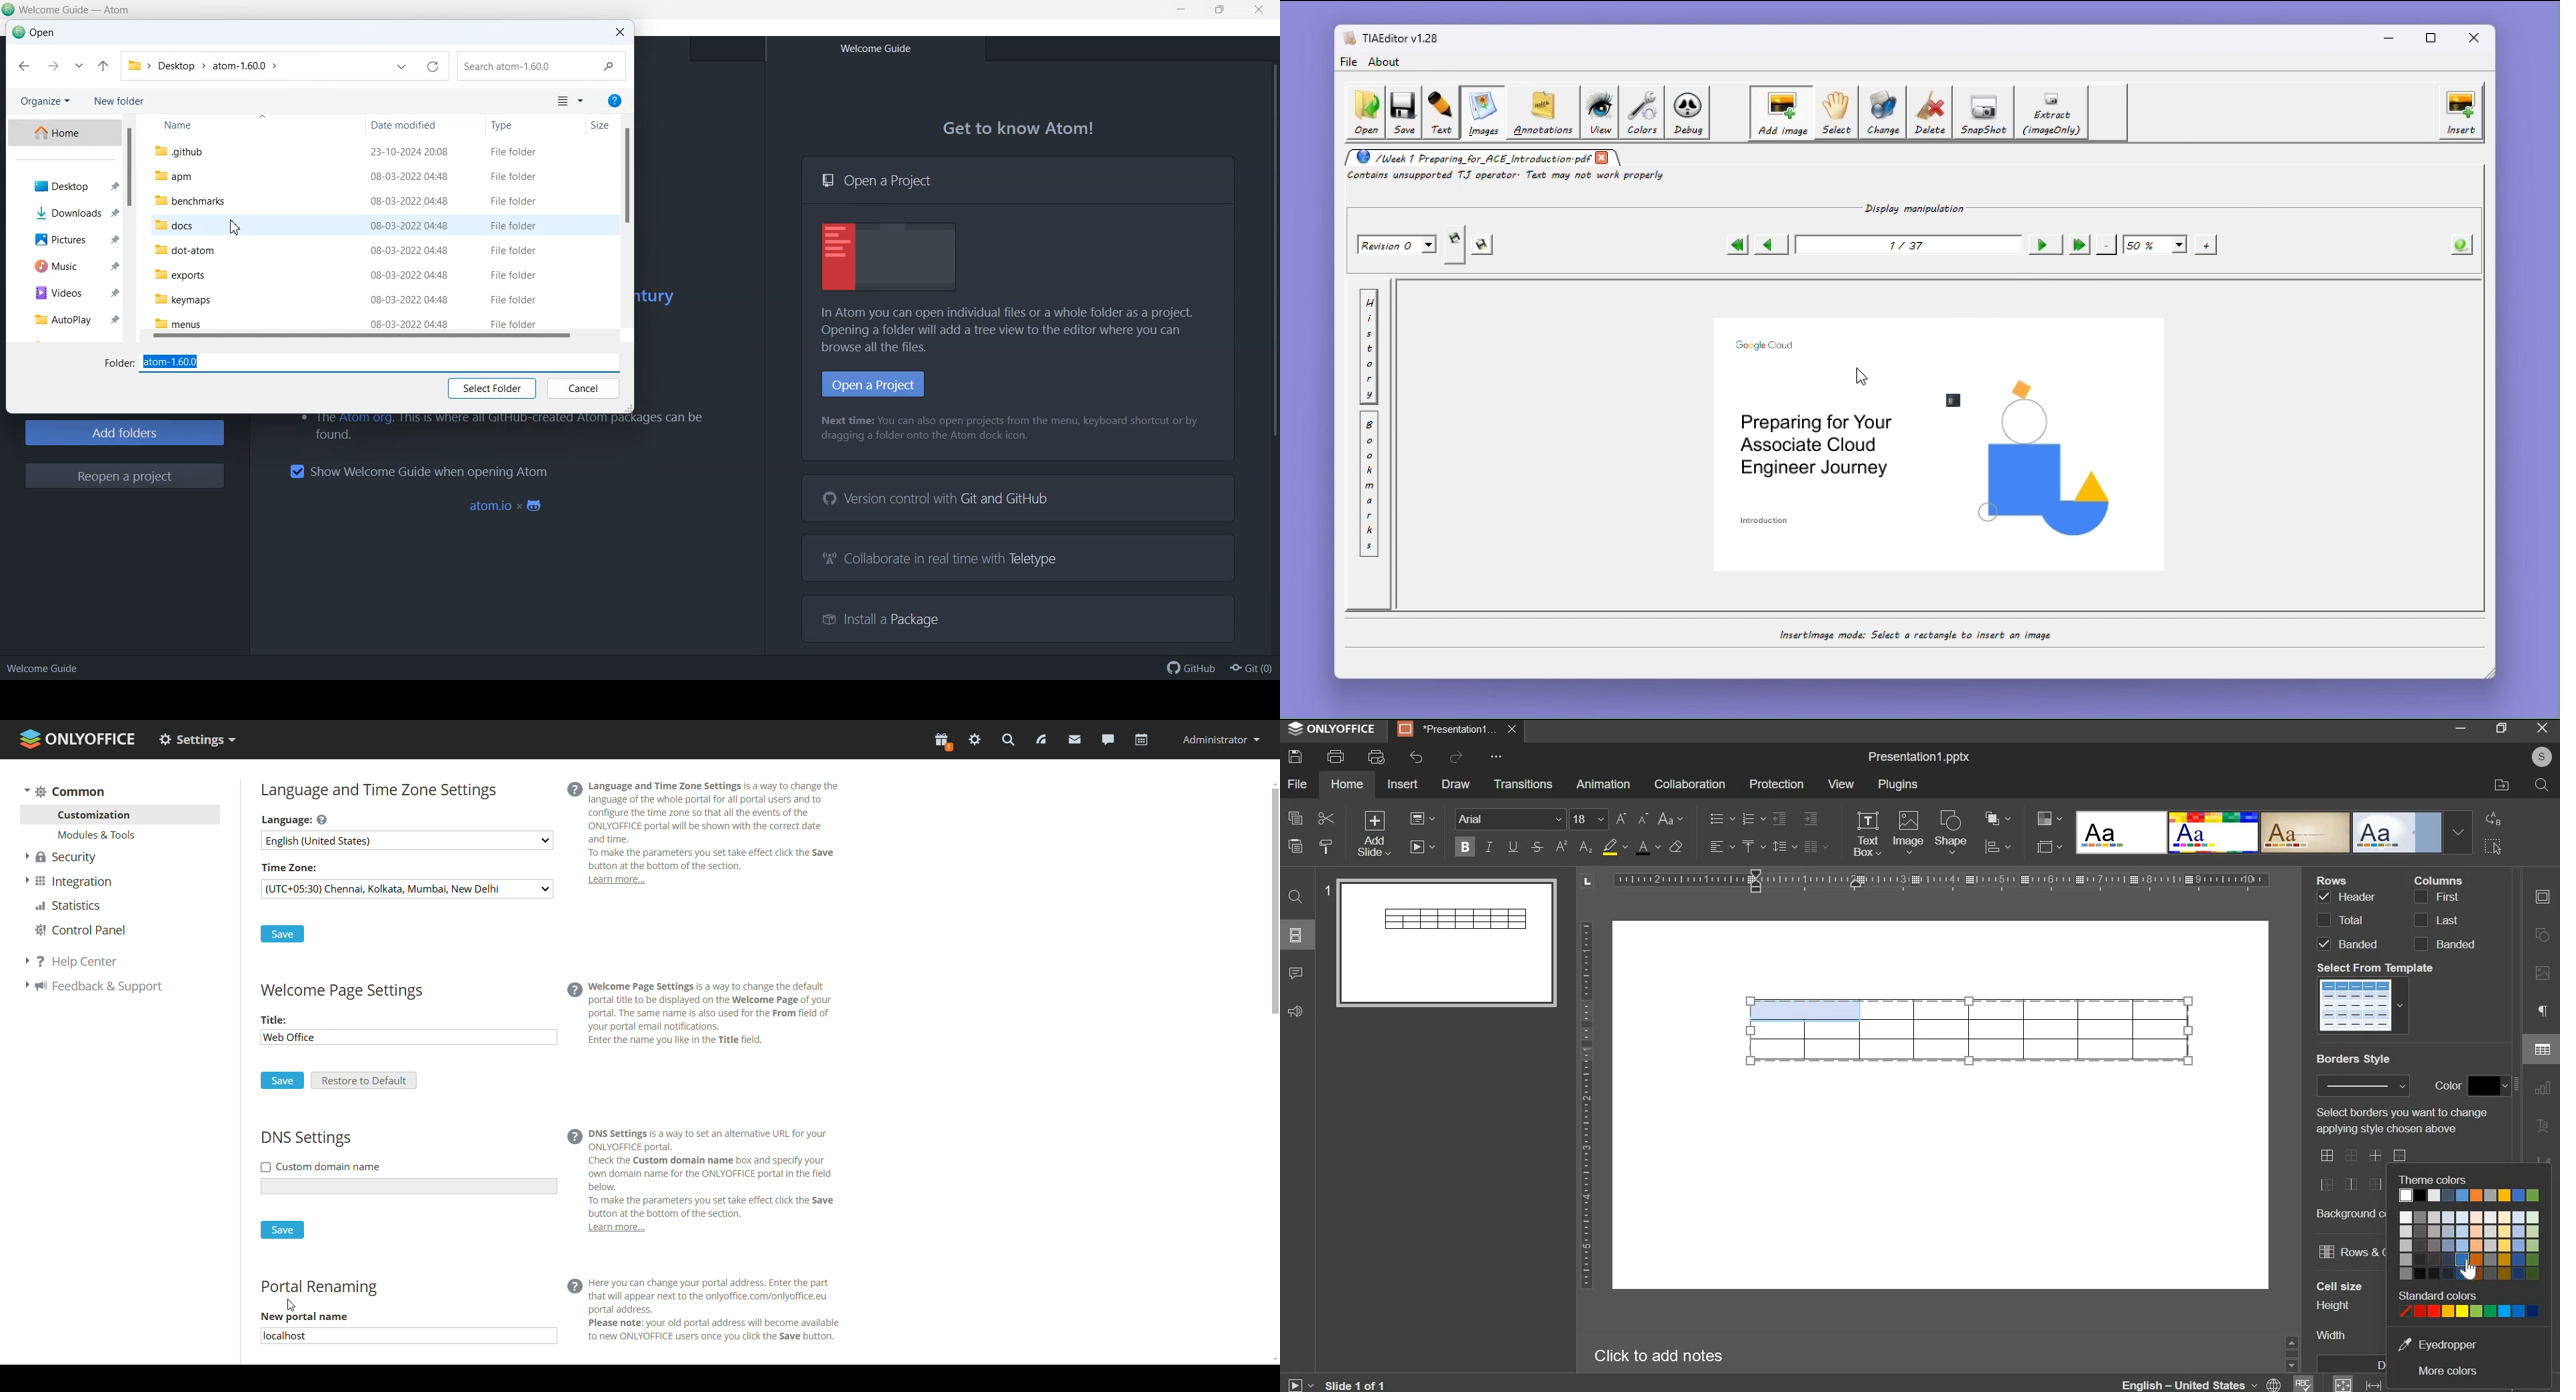  What do you see at coordinates (2354, 1060) in the screenshot?
I see `Border Style` at bounding box center [2354, 1060].